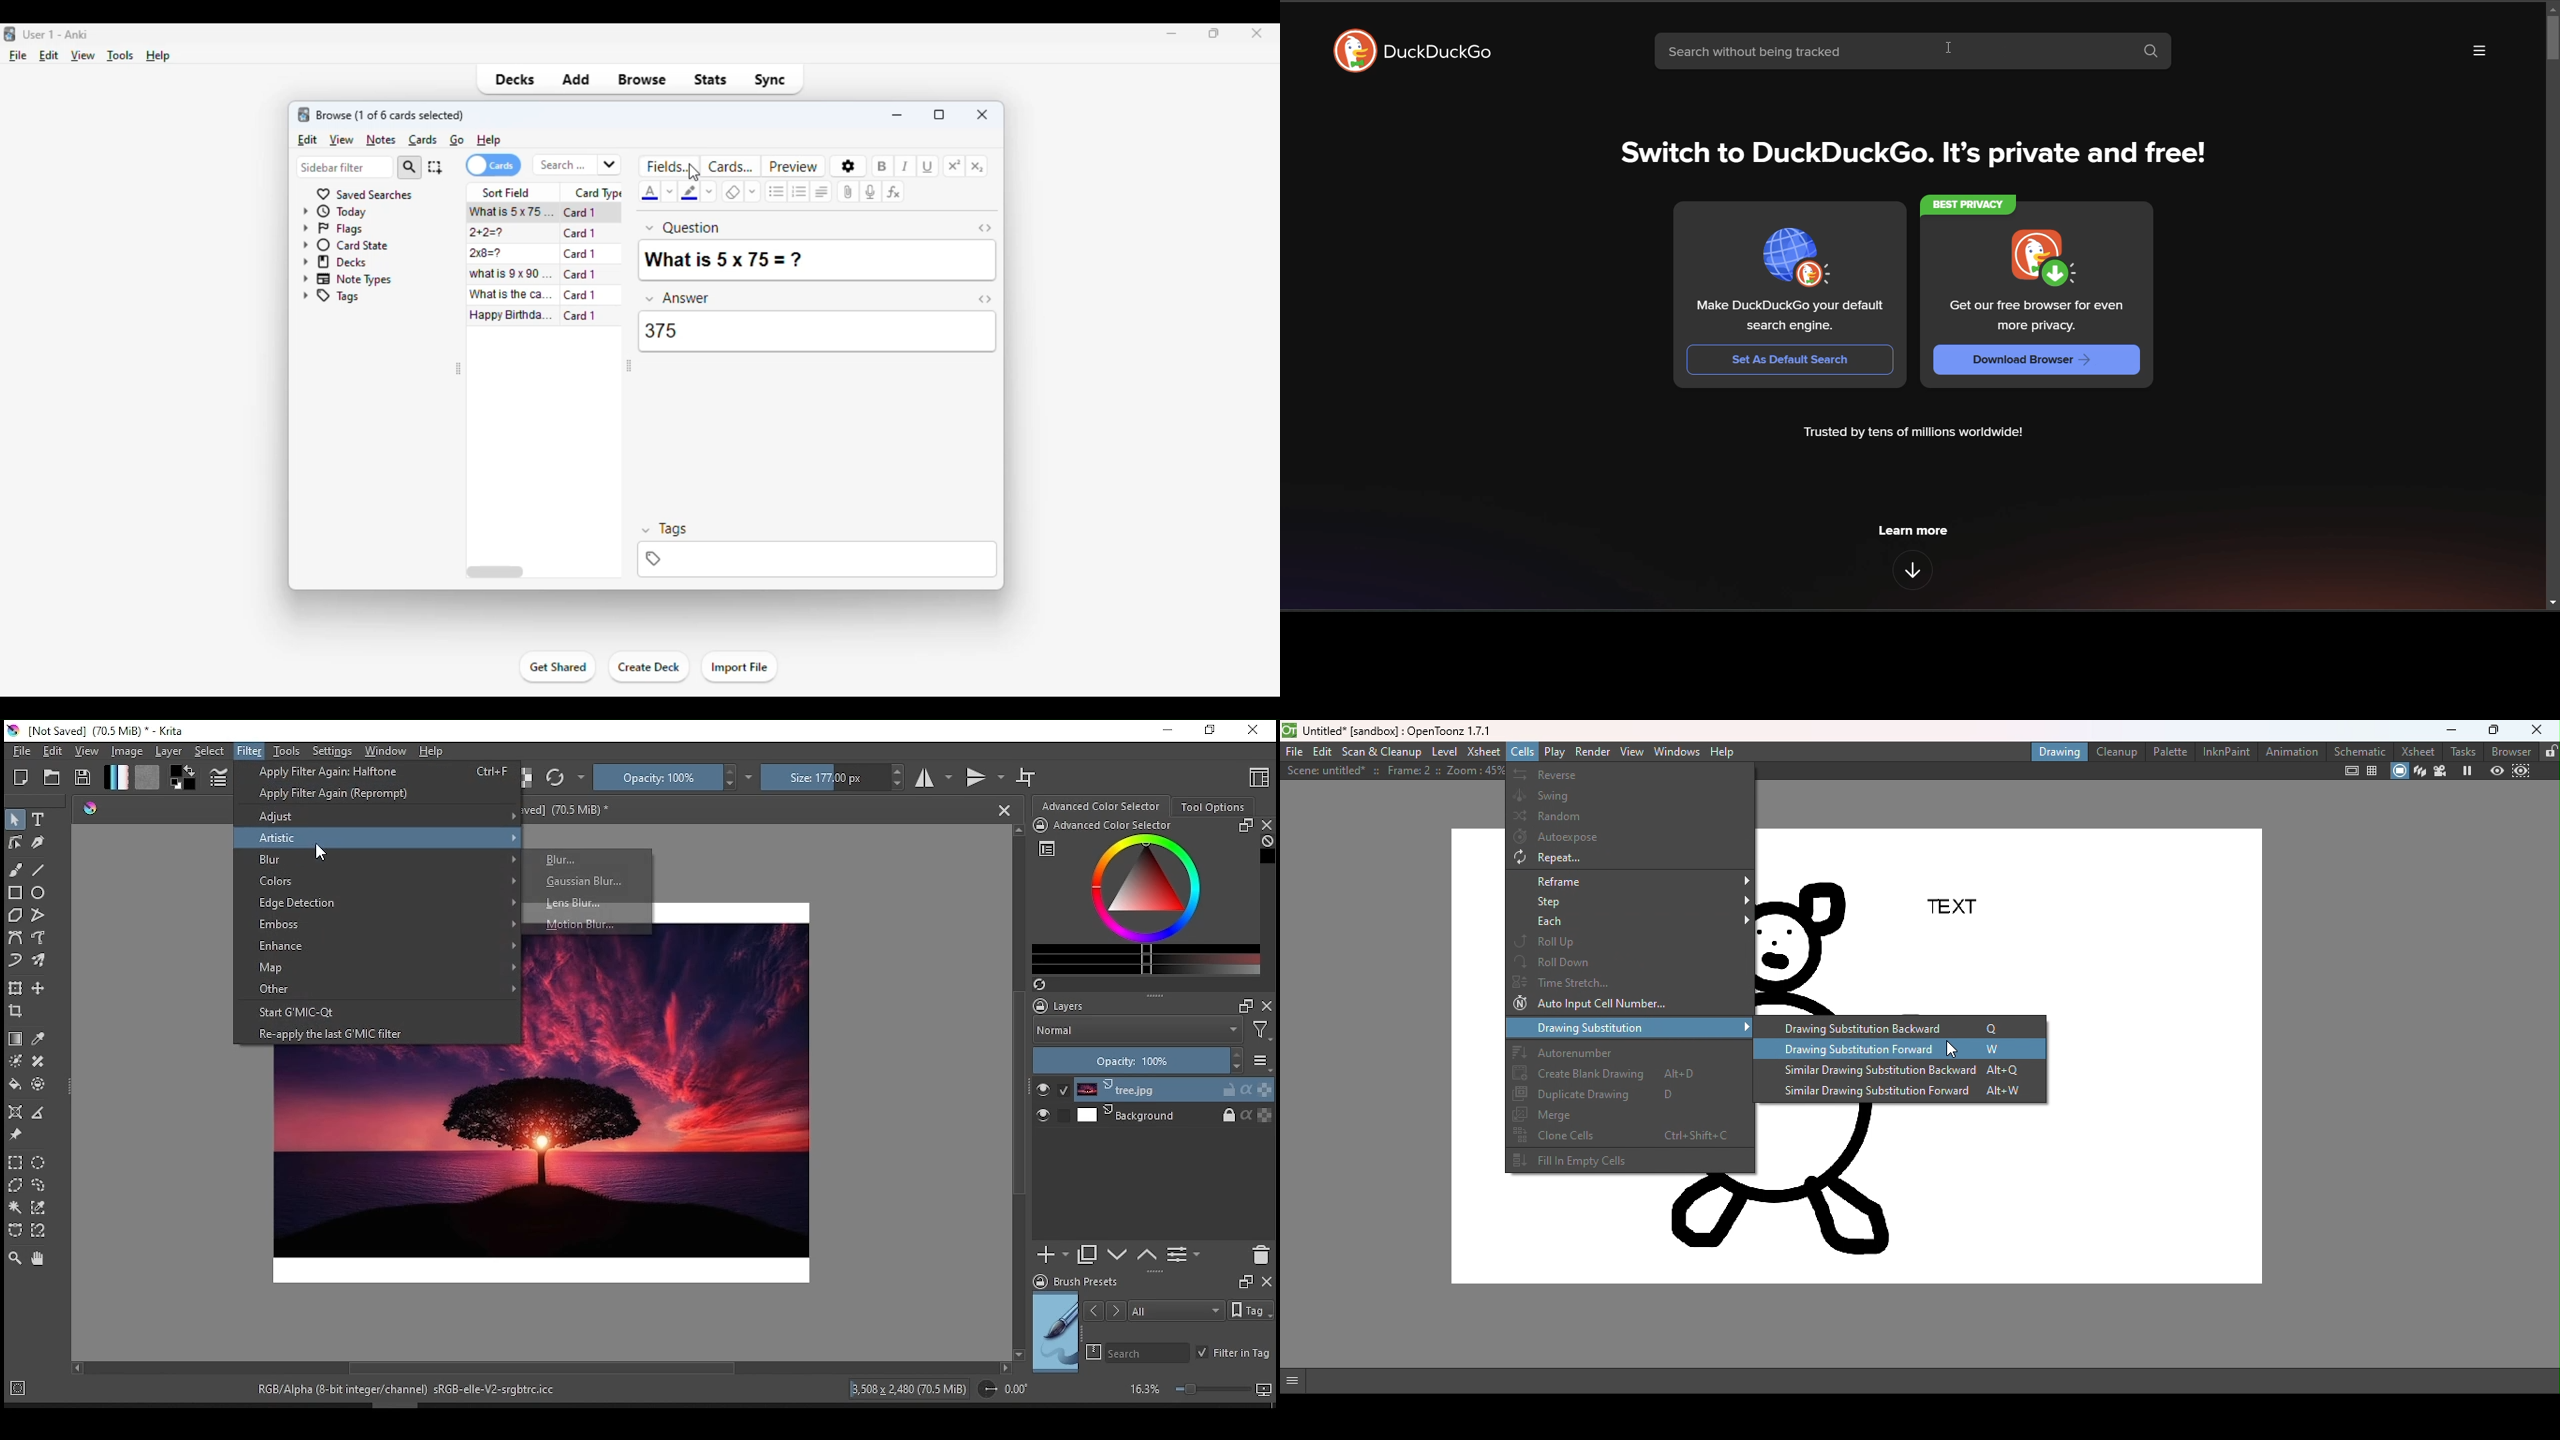 This screenshot has height=1456, width=2576. I want to click on duplicate layer, so click(1087, 1256).